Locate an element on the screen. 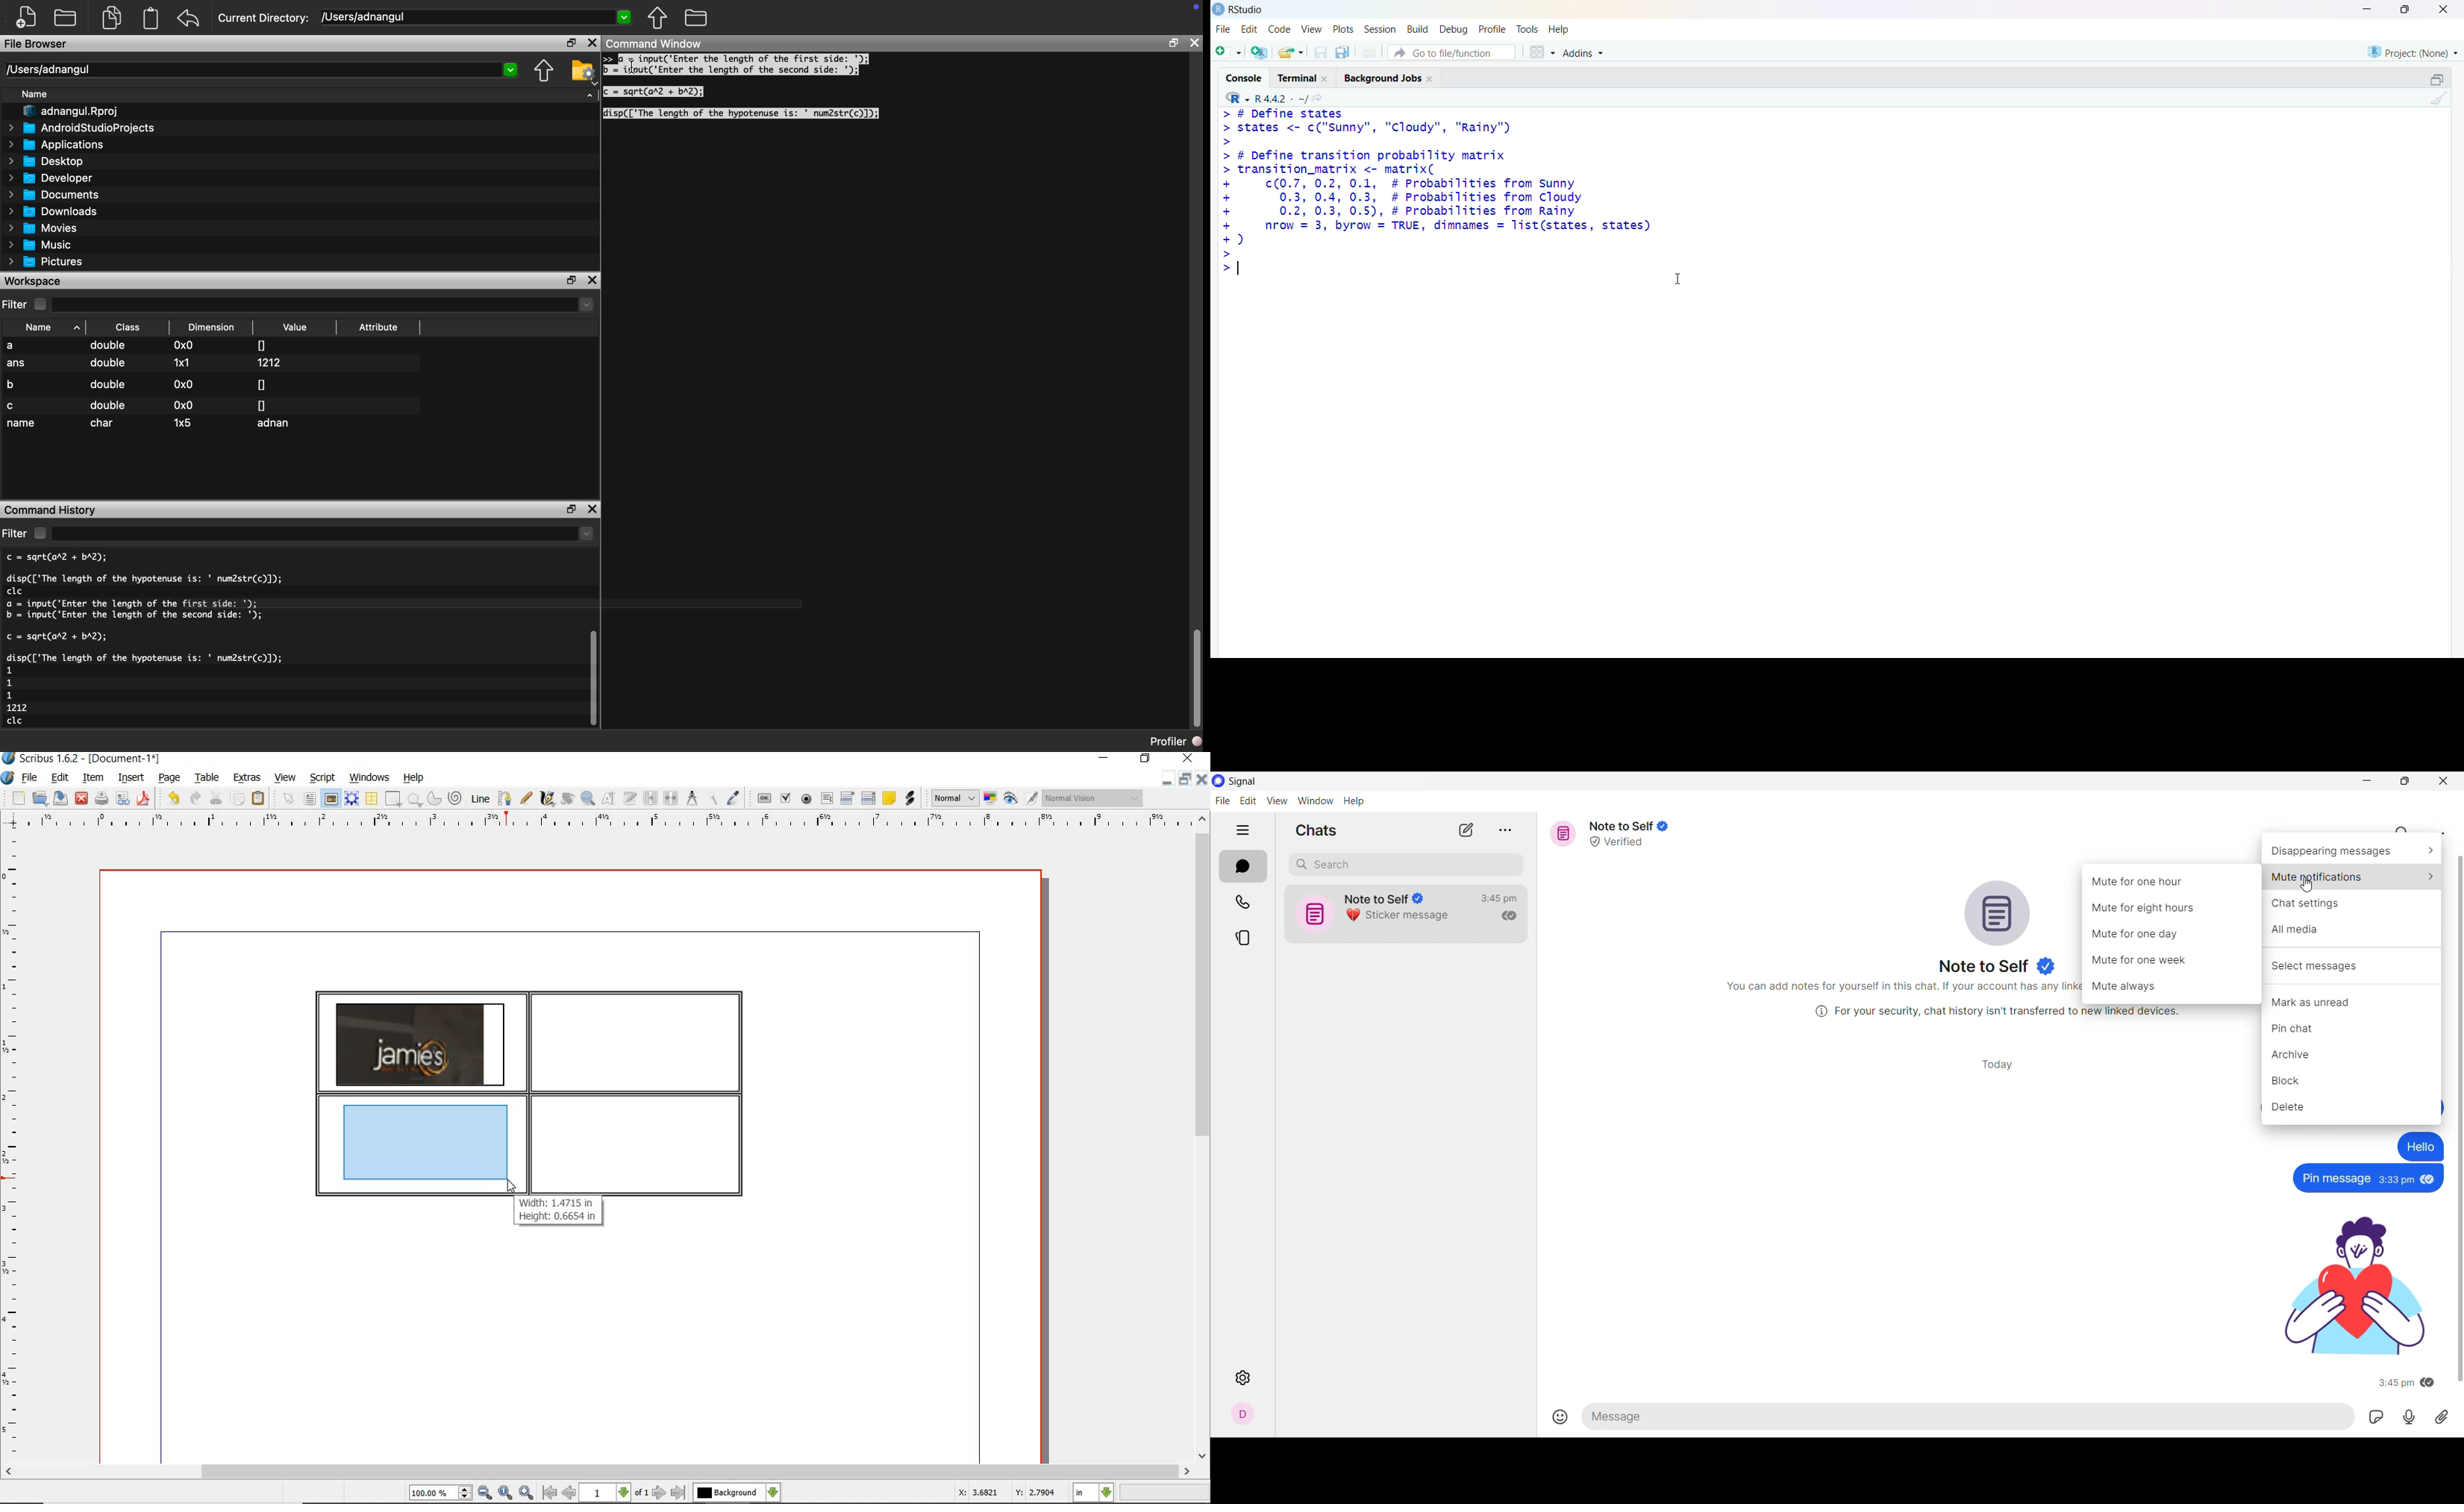  maximize is located at coordinates (2403, 9).